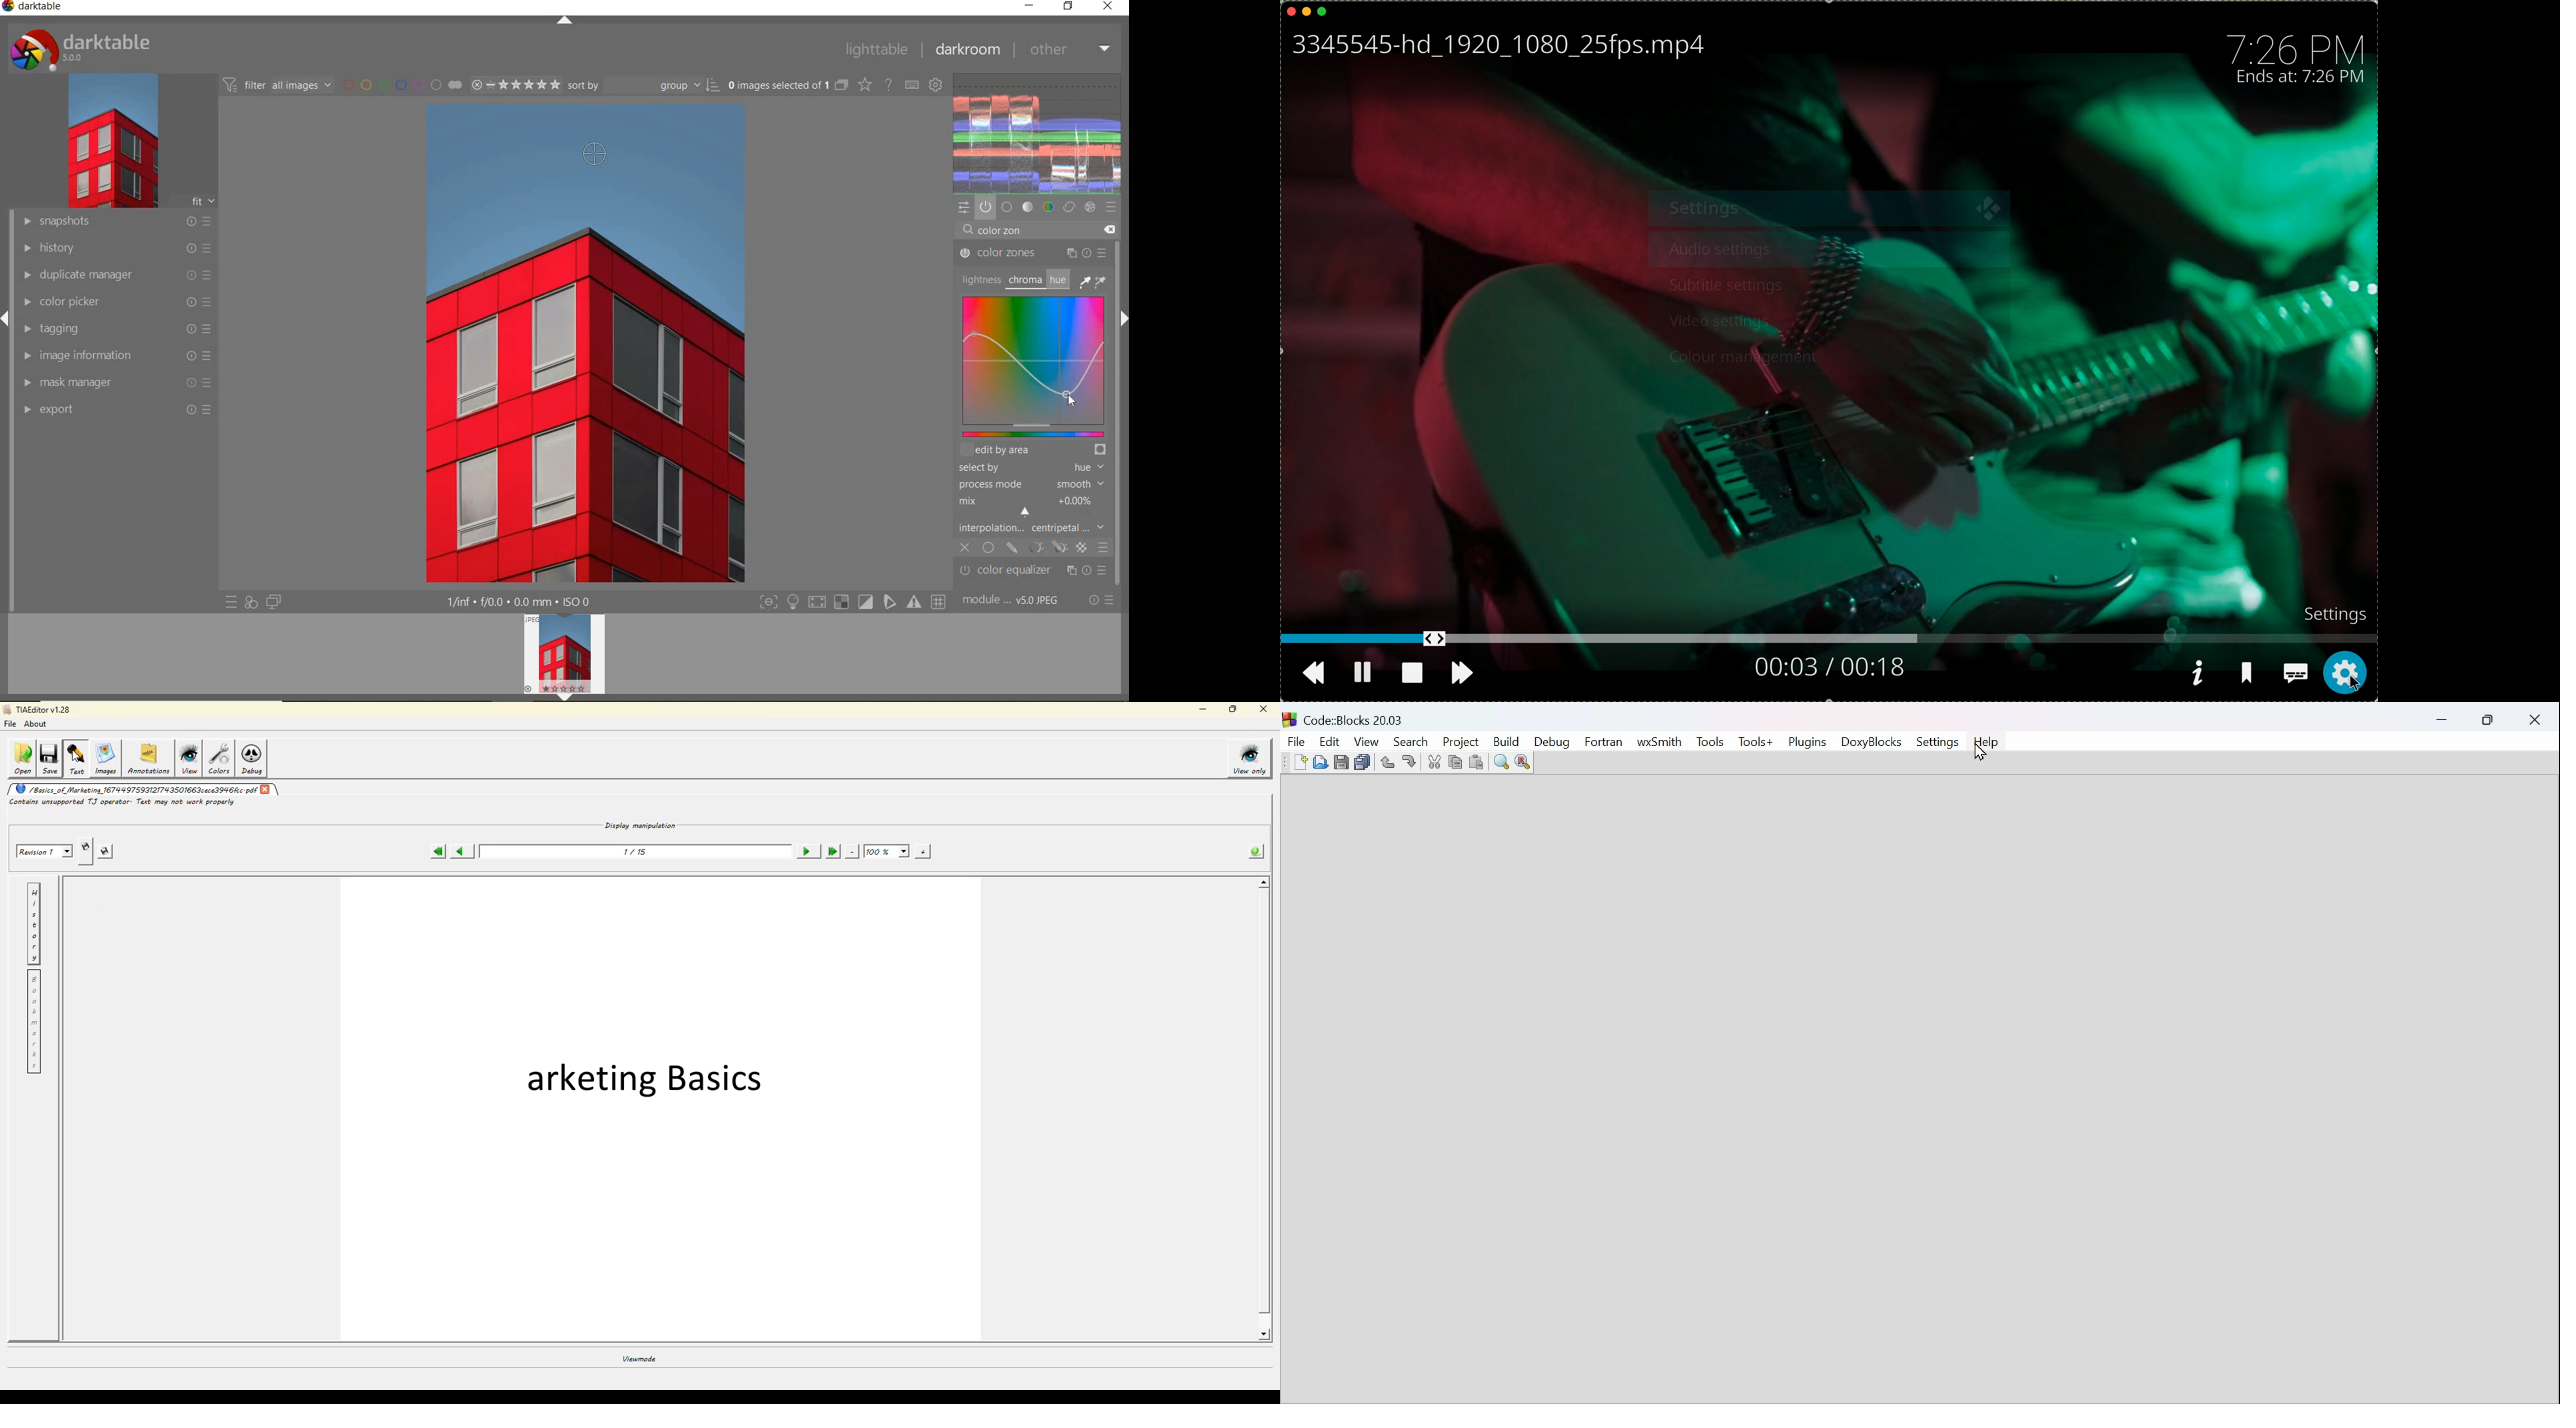 The image size is (2576, 1428). I want to click on color picker, so click(115, 304).